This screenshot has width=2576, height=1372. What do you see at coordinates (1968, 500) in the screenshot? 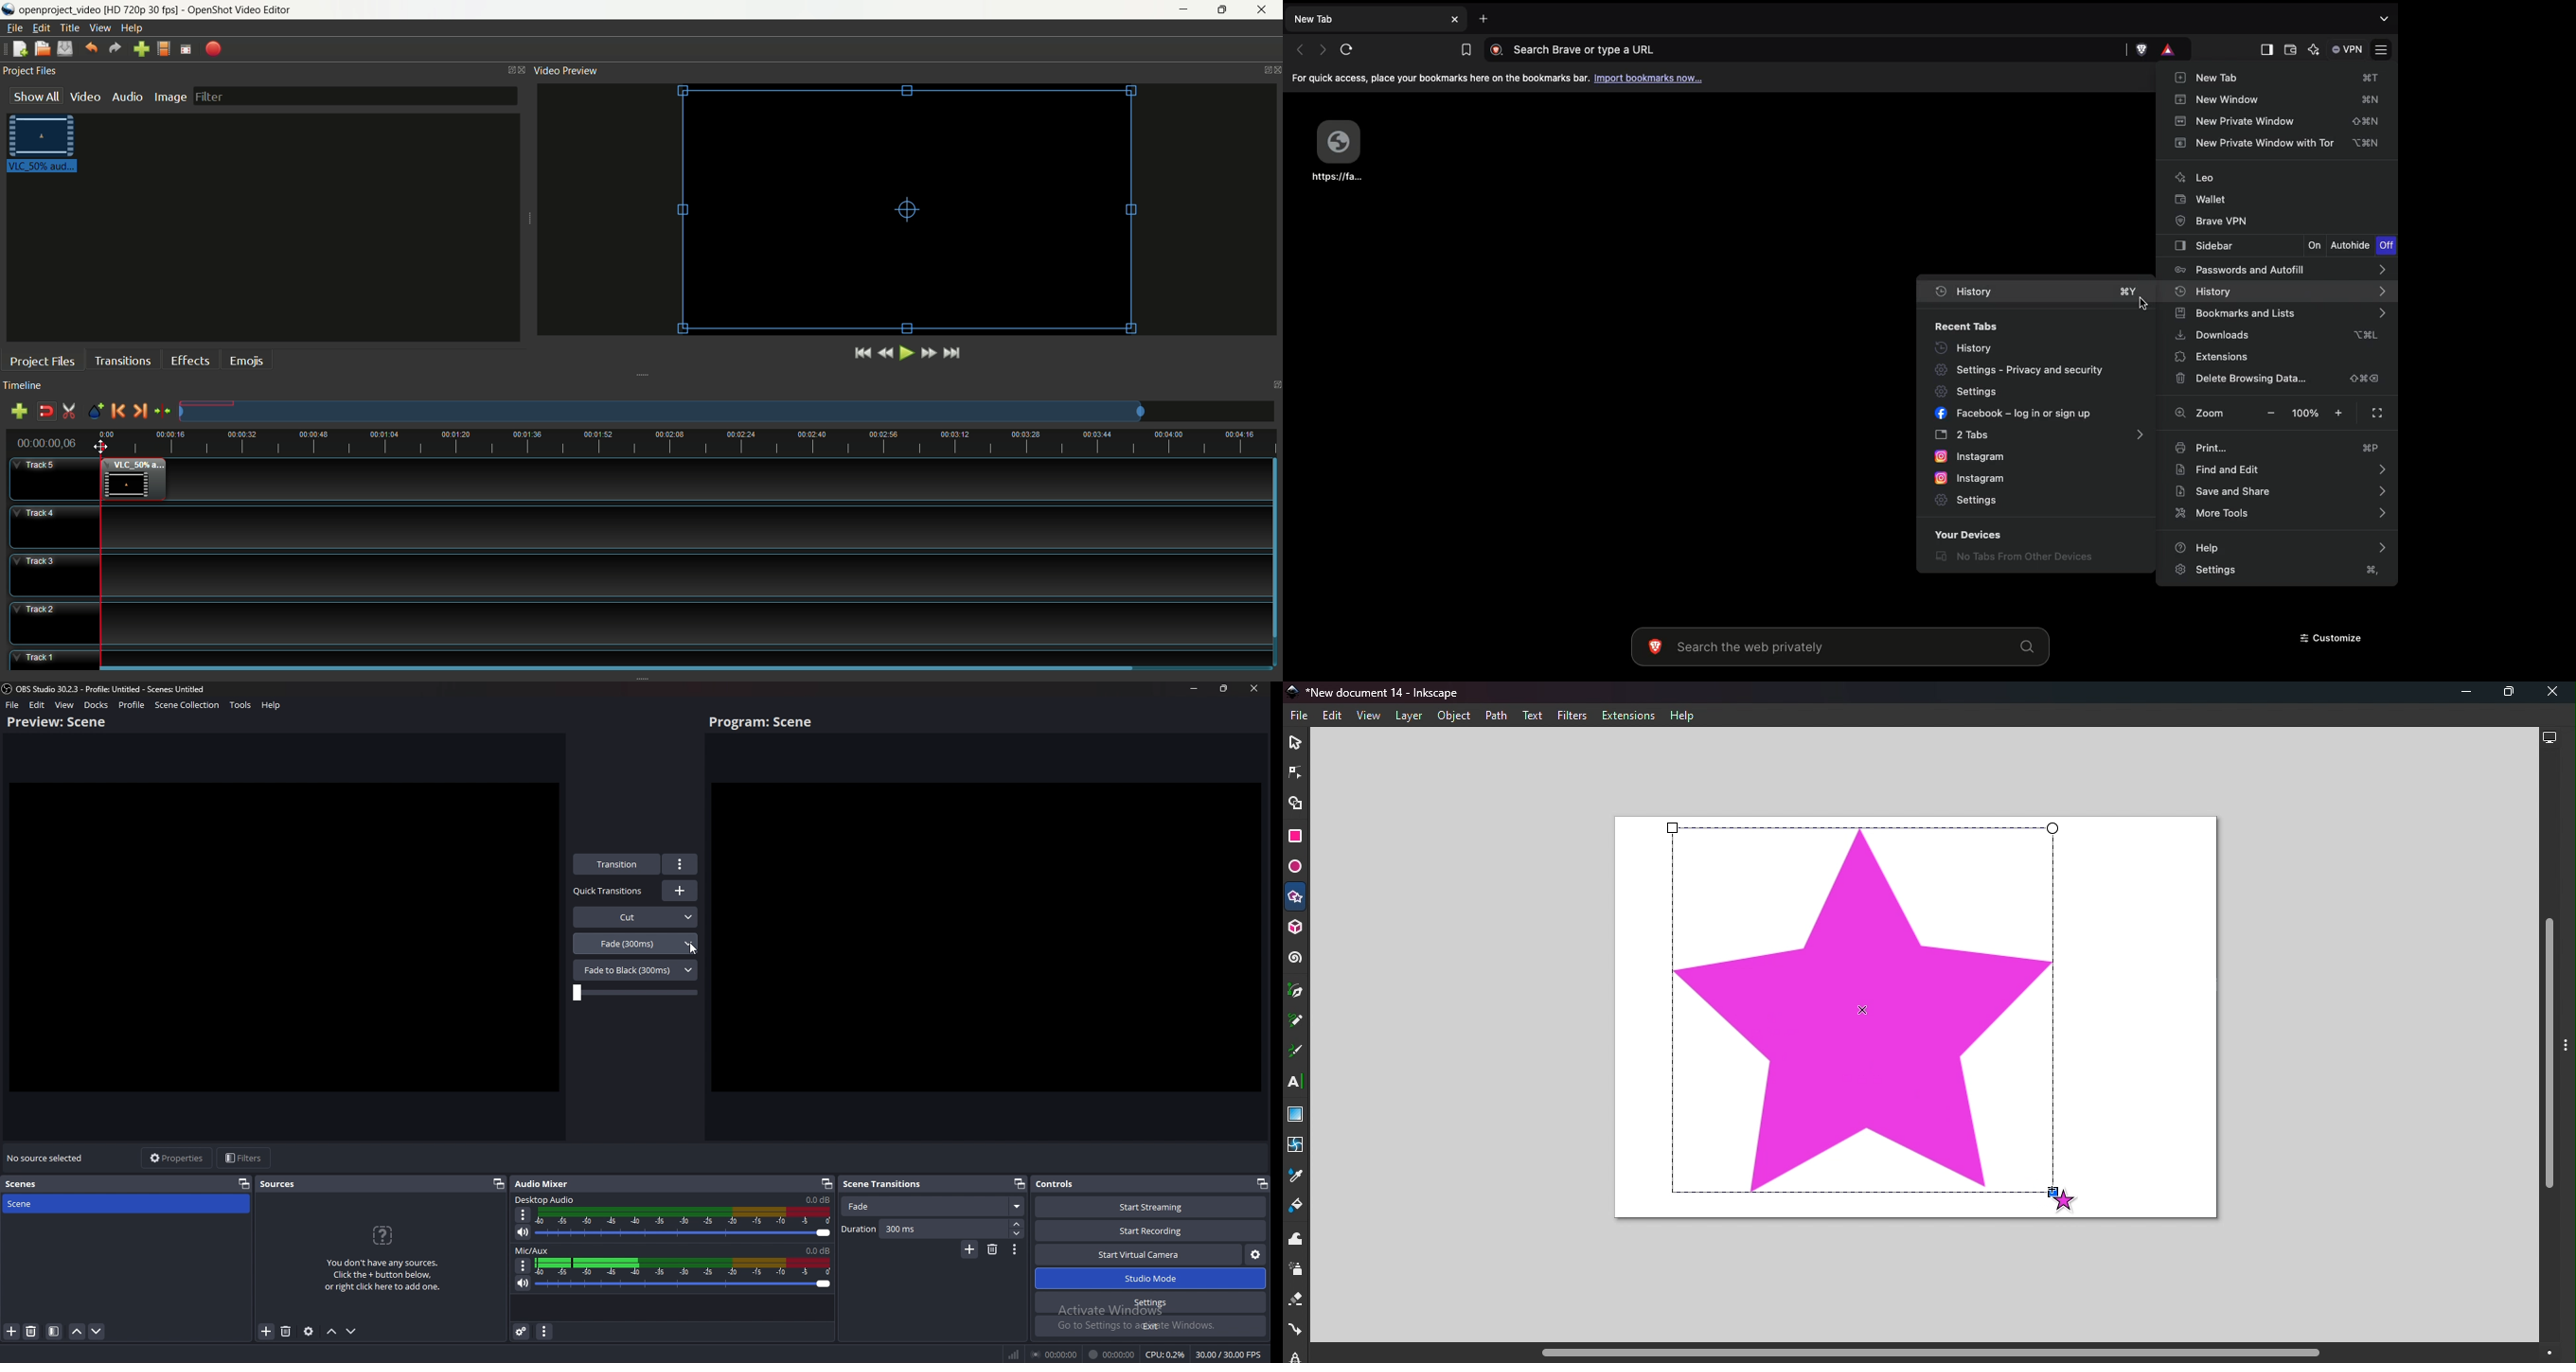
I see `Settings` at bounding box center [1968, 500].